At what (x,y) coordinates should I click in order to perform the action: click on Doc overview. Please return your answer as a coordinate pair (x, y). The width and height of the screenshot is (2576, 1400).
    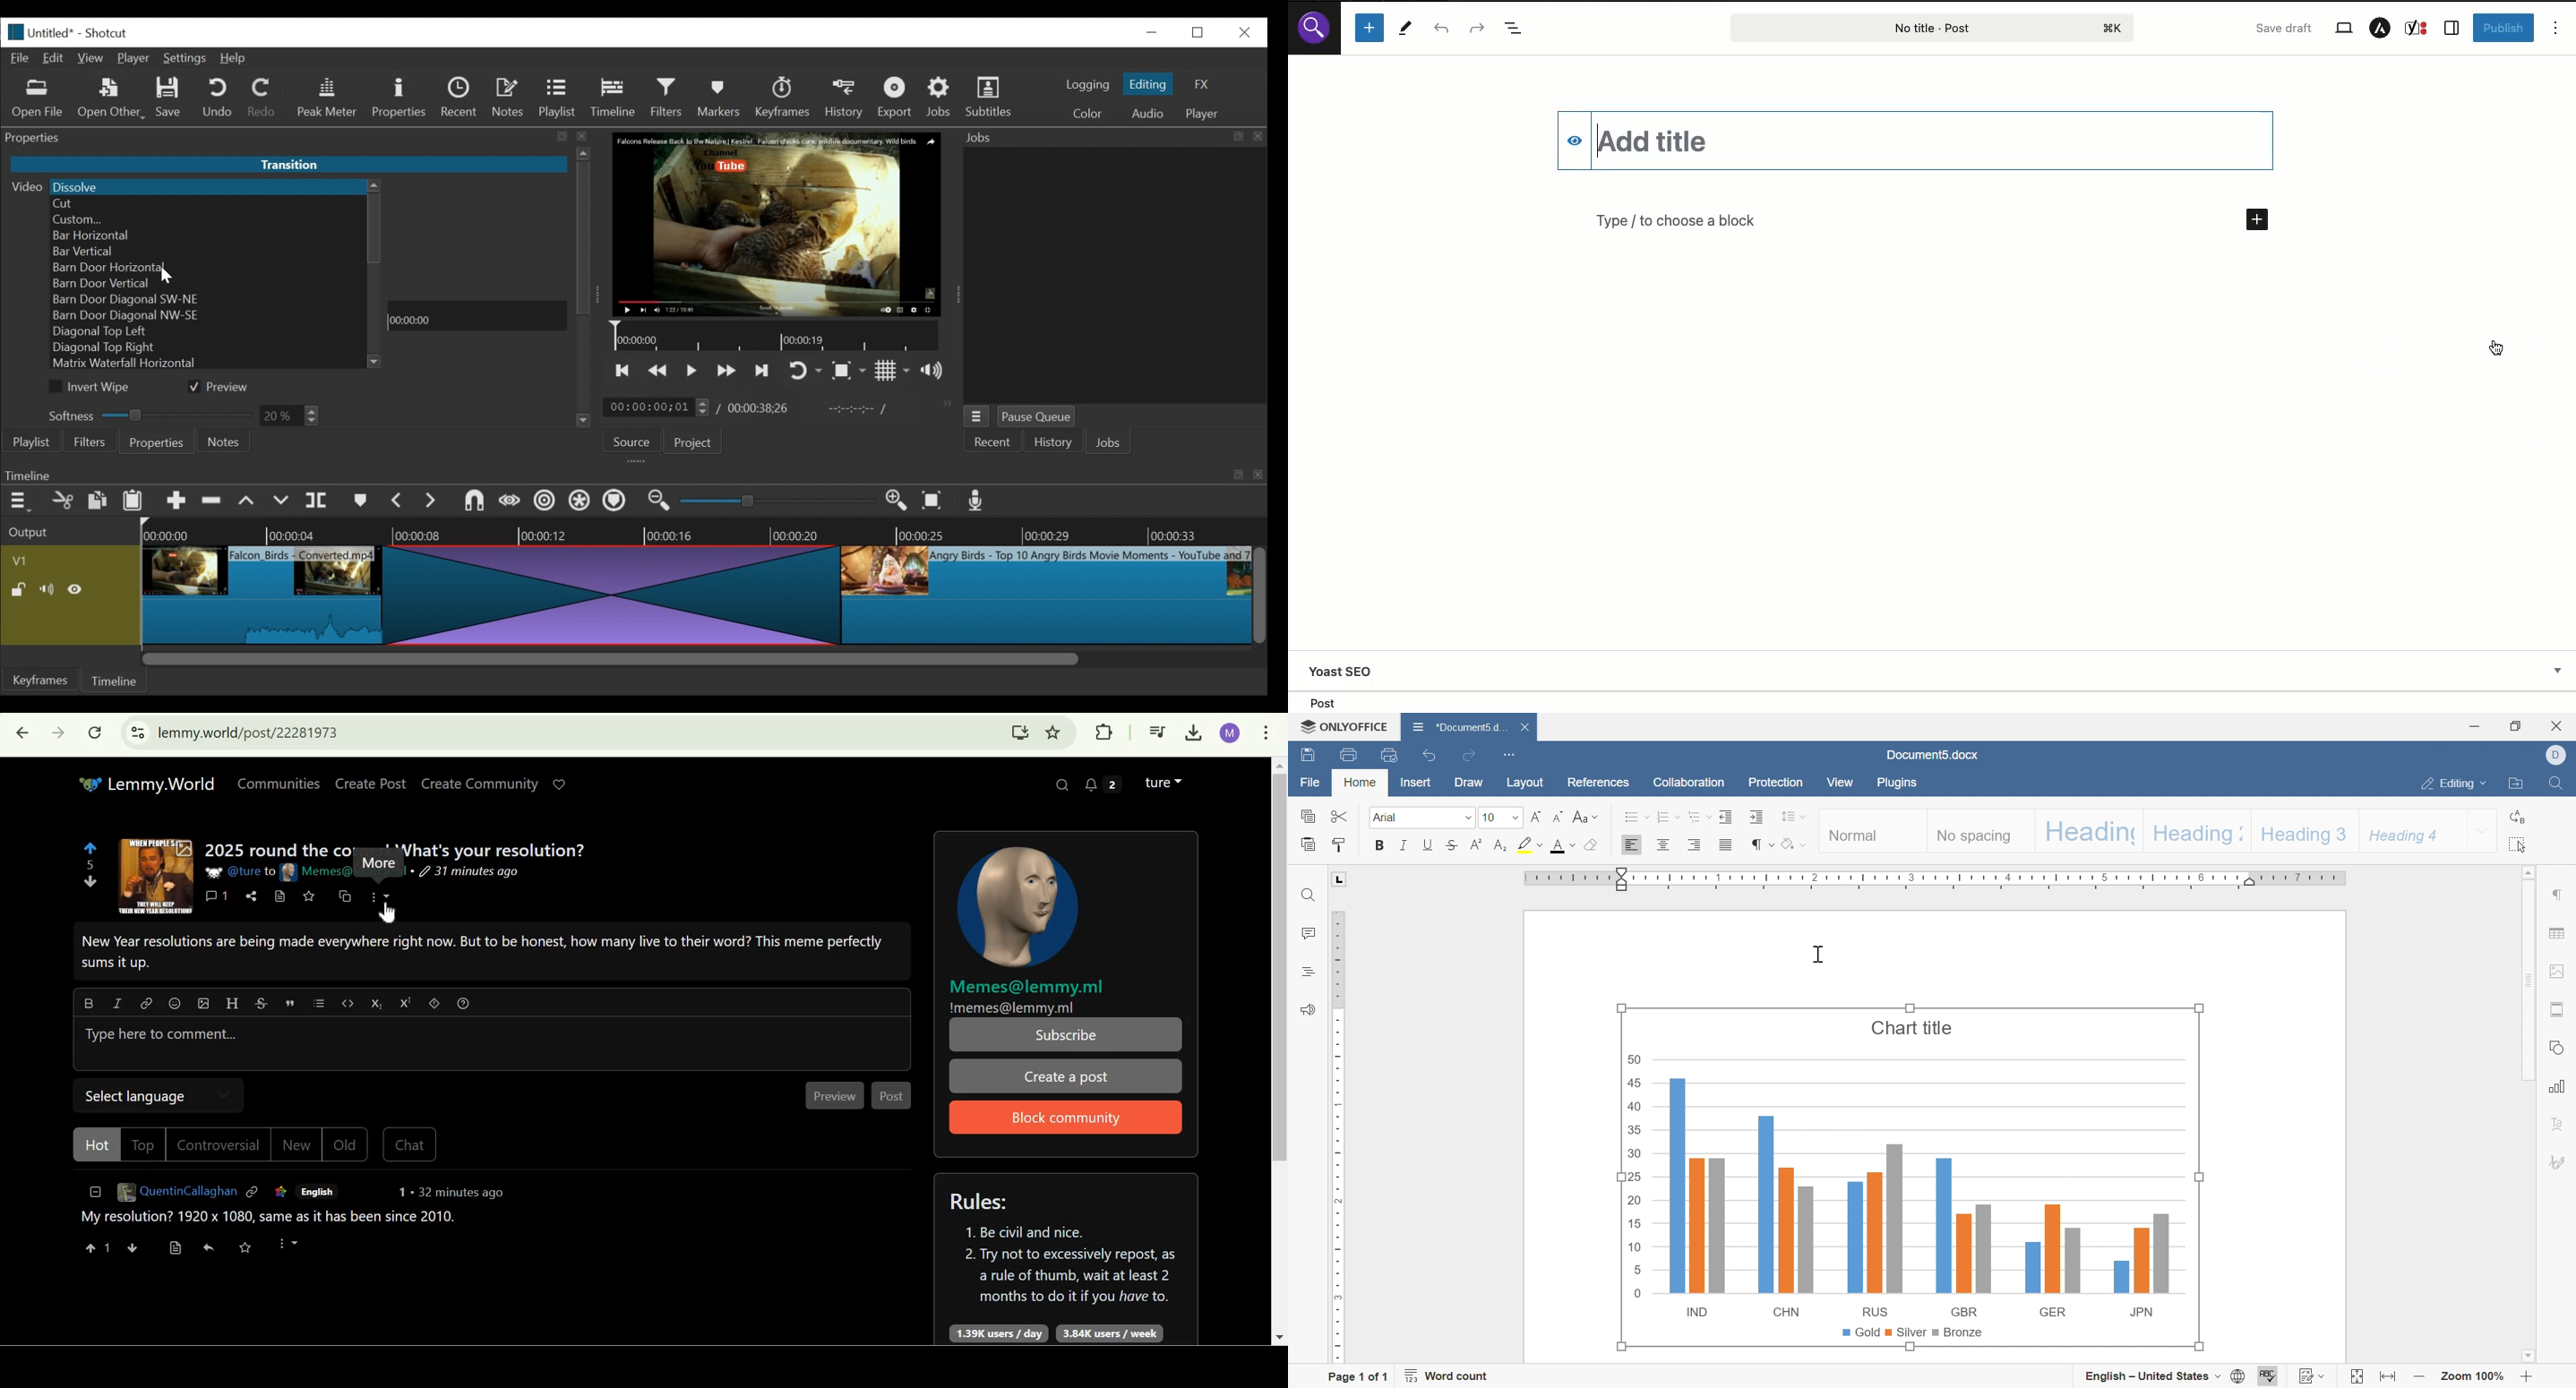
    Looking at the image, I should click on (1517, 30).